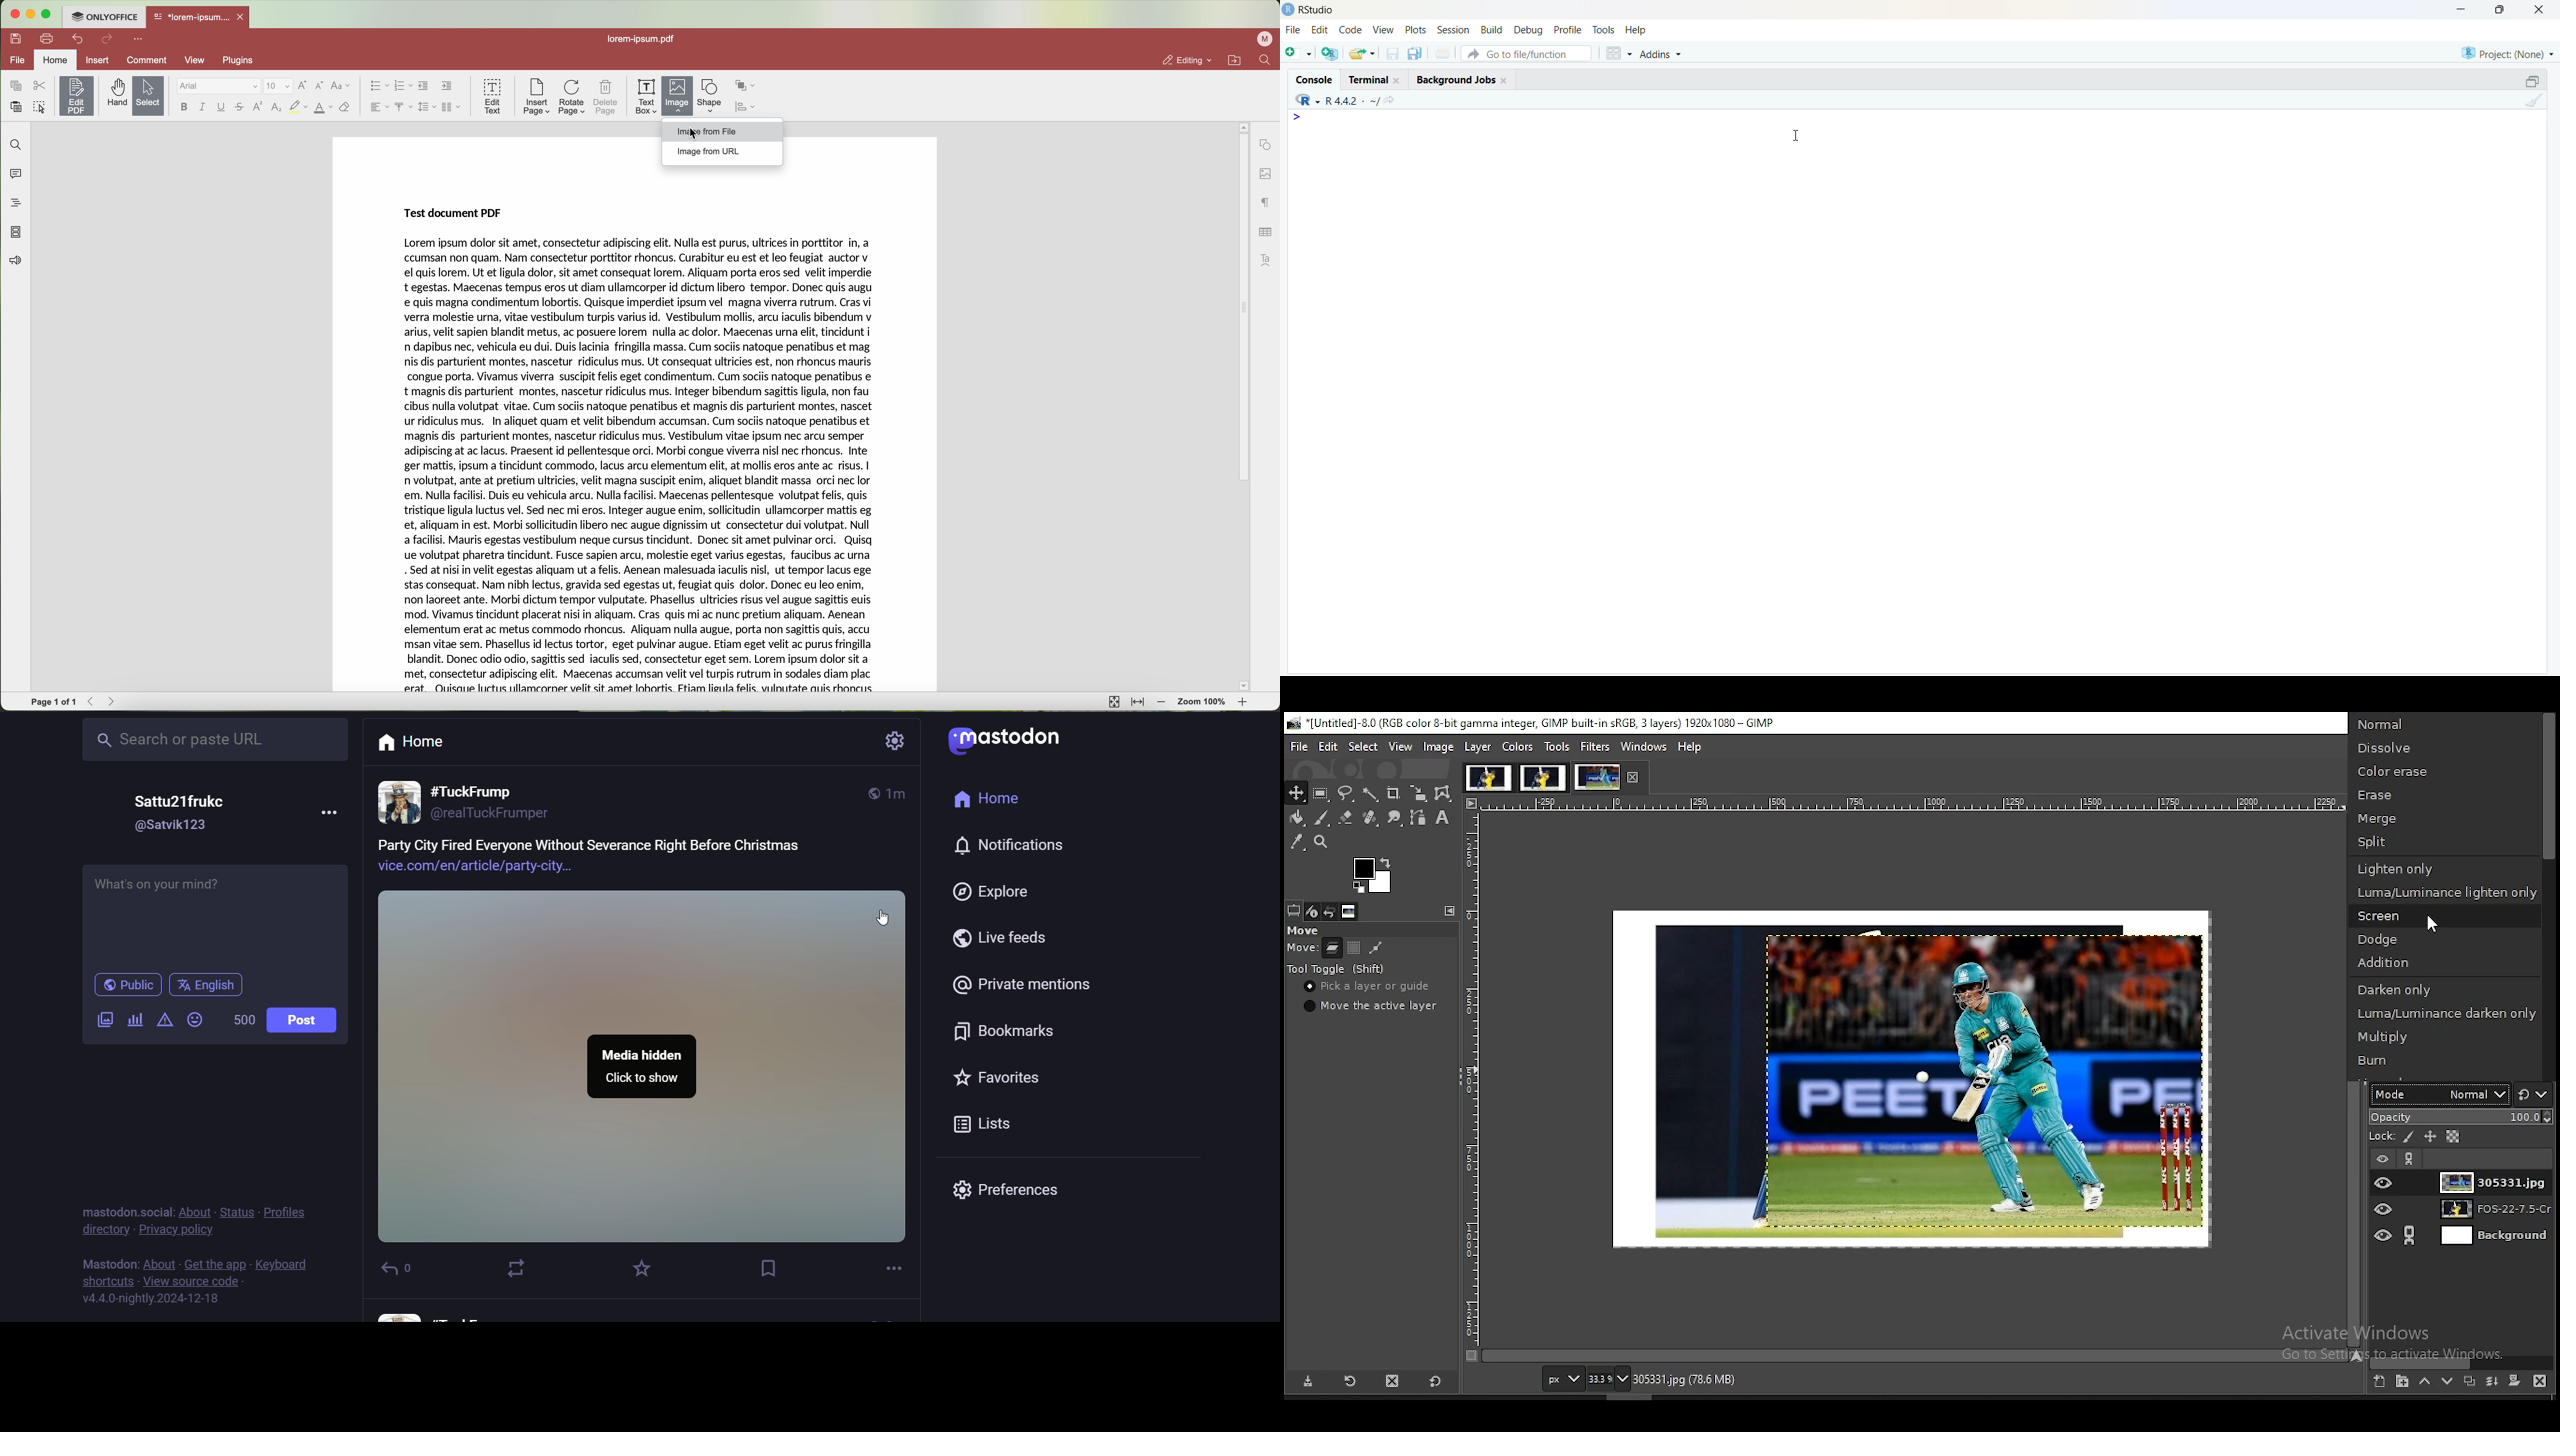 This screenshot has width=2576, height=1456. Describe the element at coordinates (2507, 53) in the screenshot. I see `Project: (None)` at that location.